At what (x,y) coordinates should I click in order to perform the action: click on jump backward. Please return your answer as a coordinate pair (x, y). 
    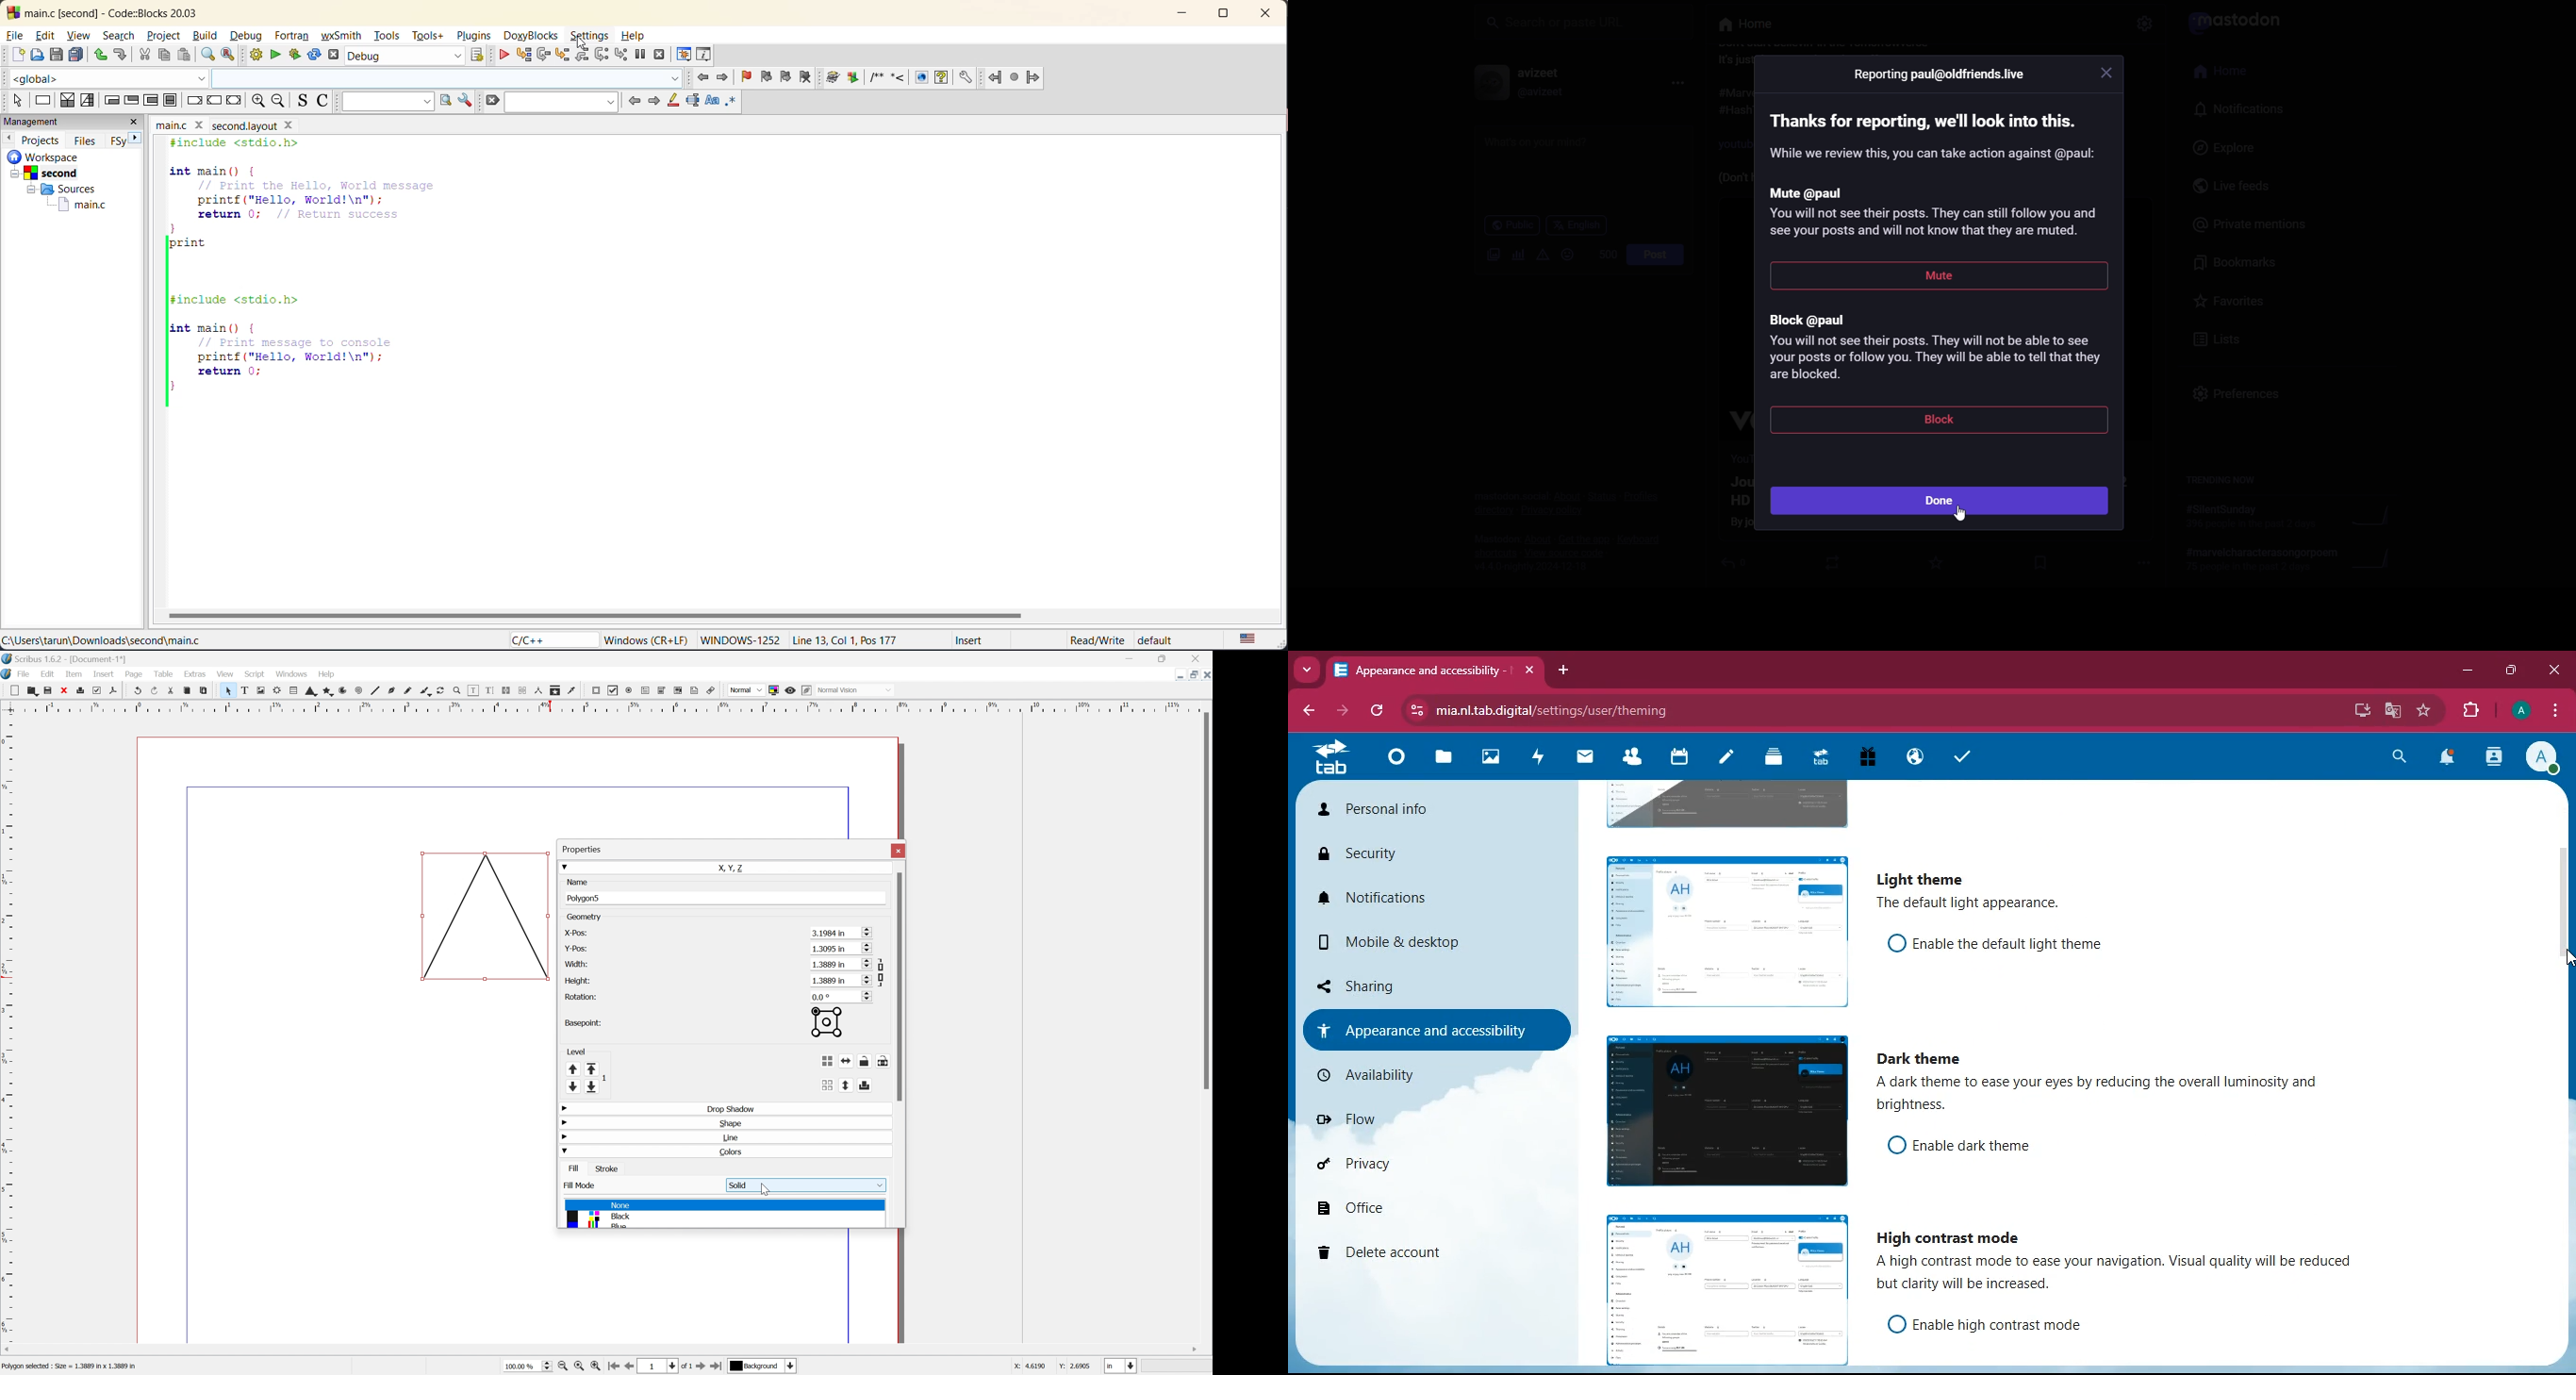
    Looking at the image, I should click on (997, 77).